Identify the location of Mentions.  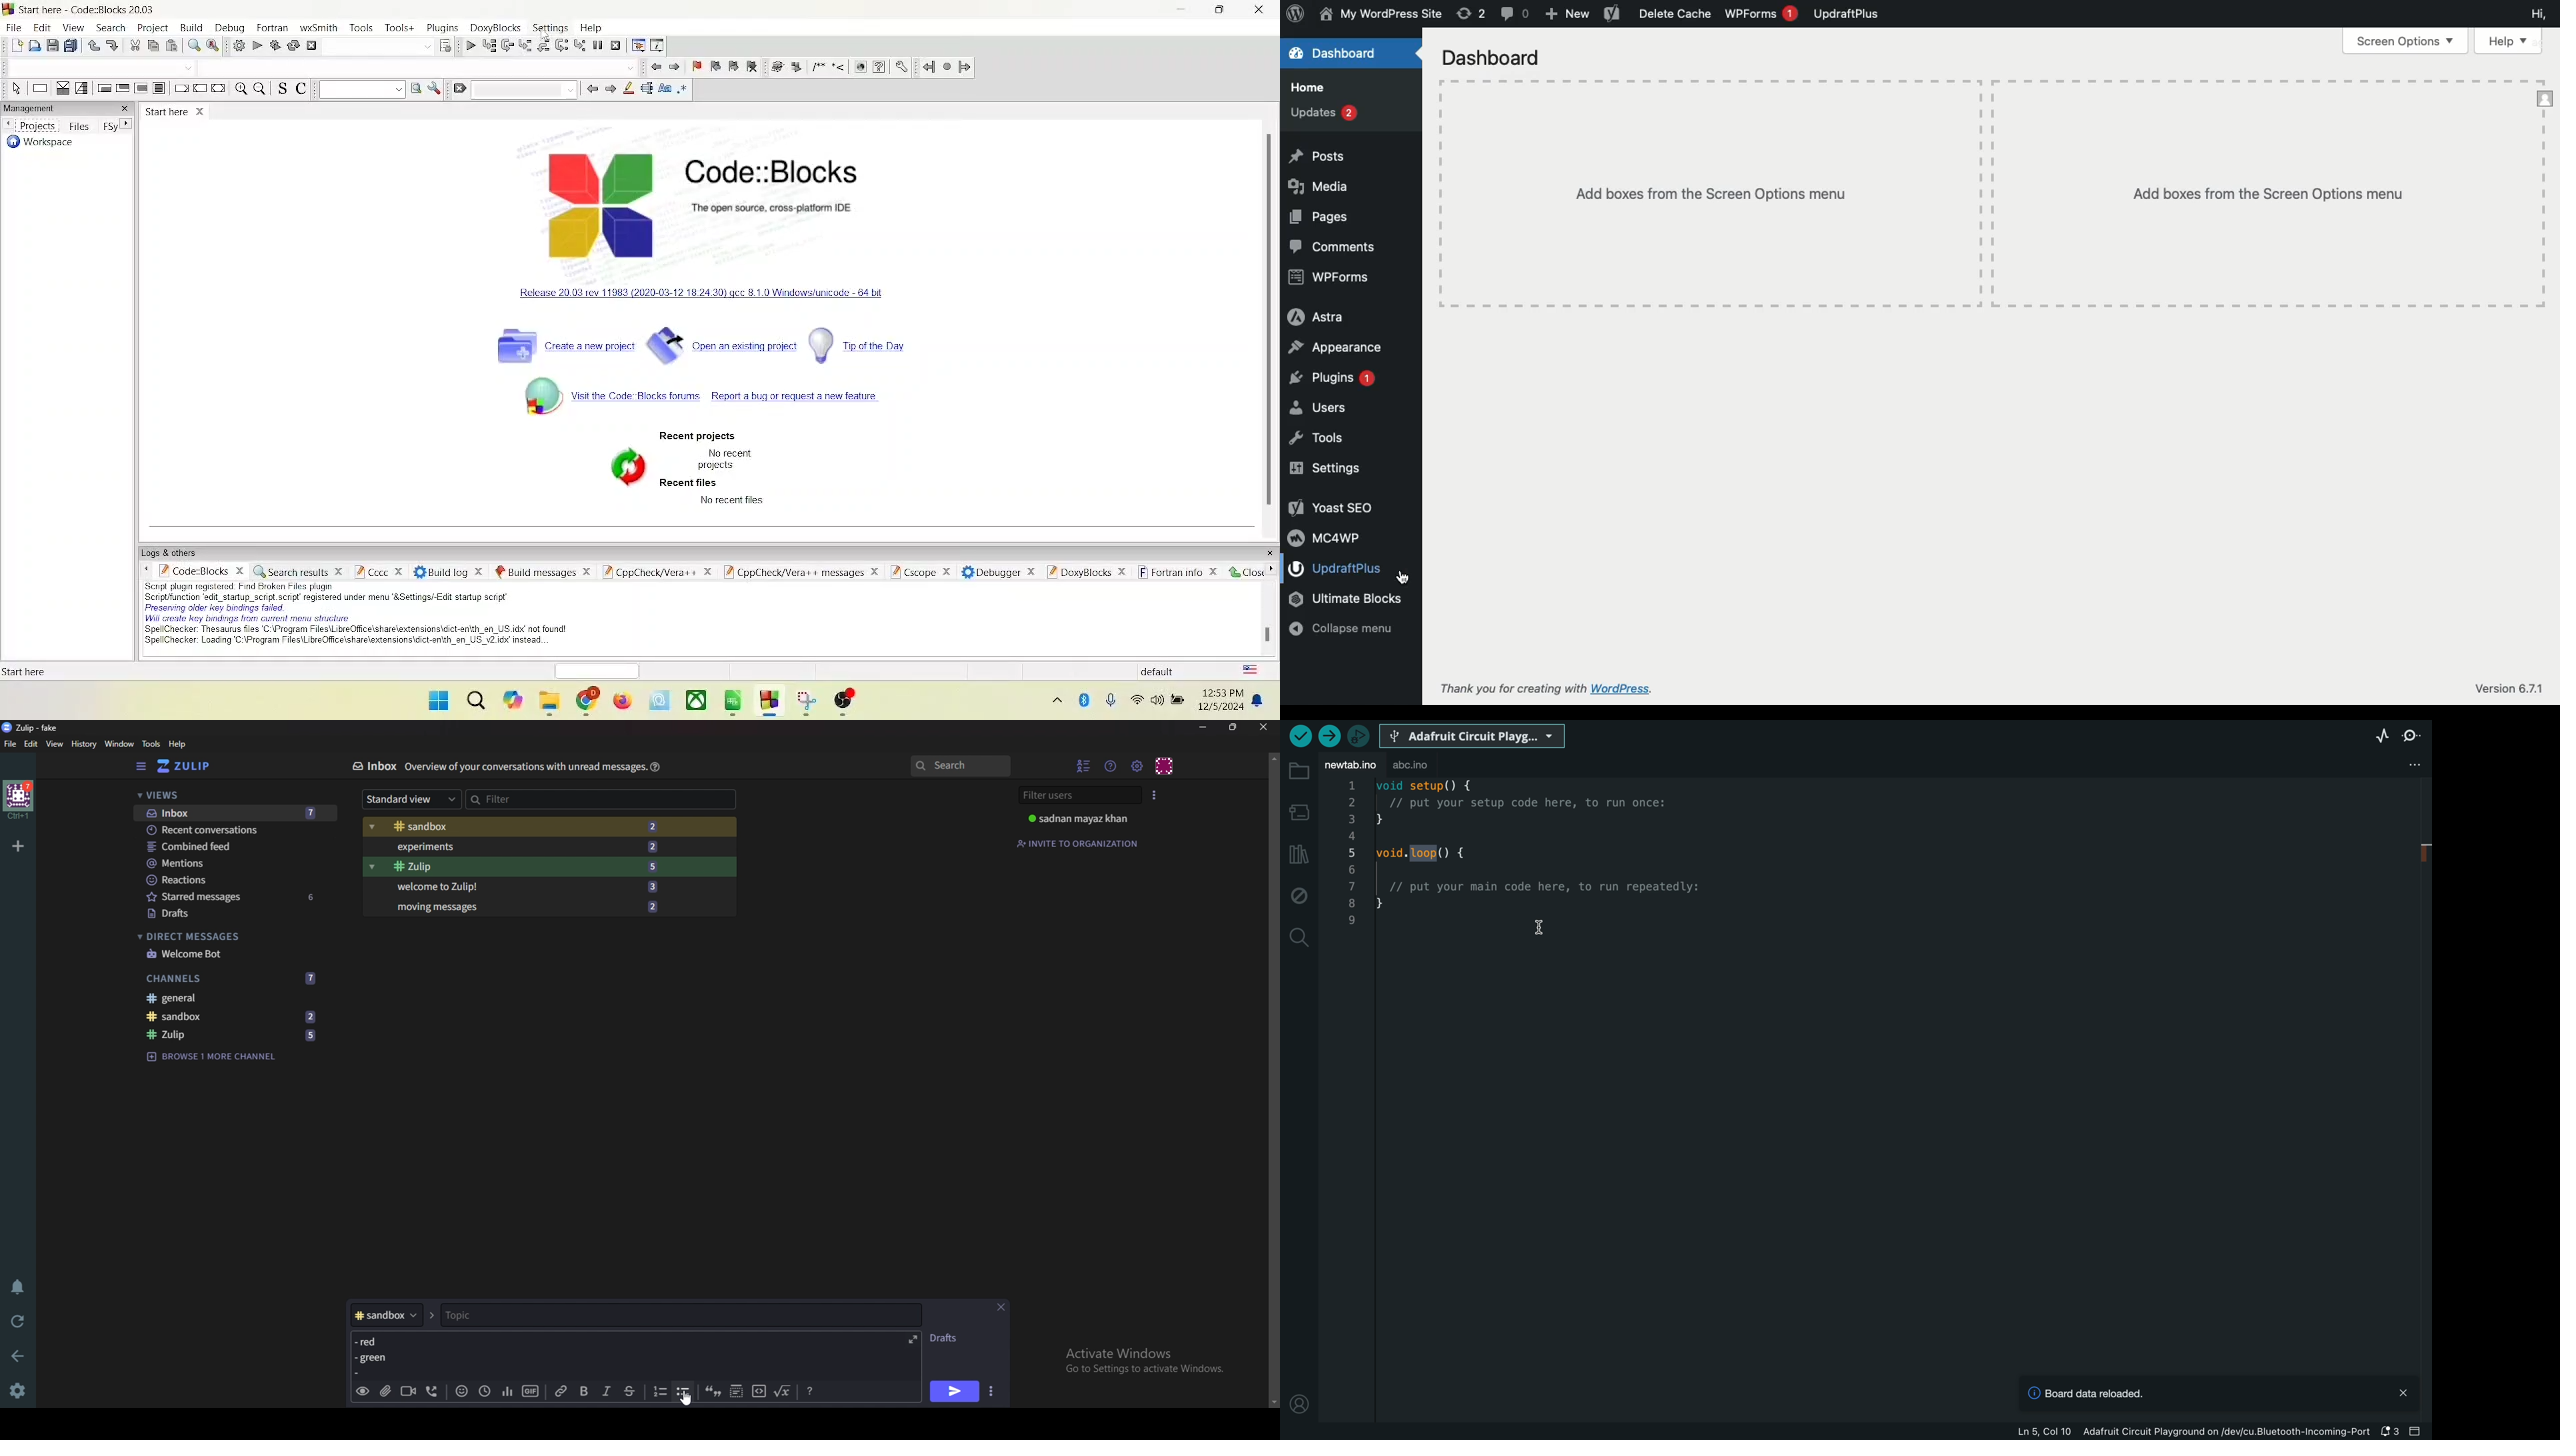
(234, 863).